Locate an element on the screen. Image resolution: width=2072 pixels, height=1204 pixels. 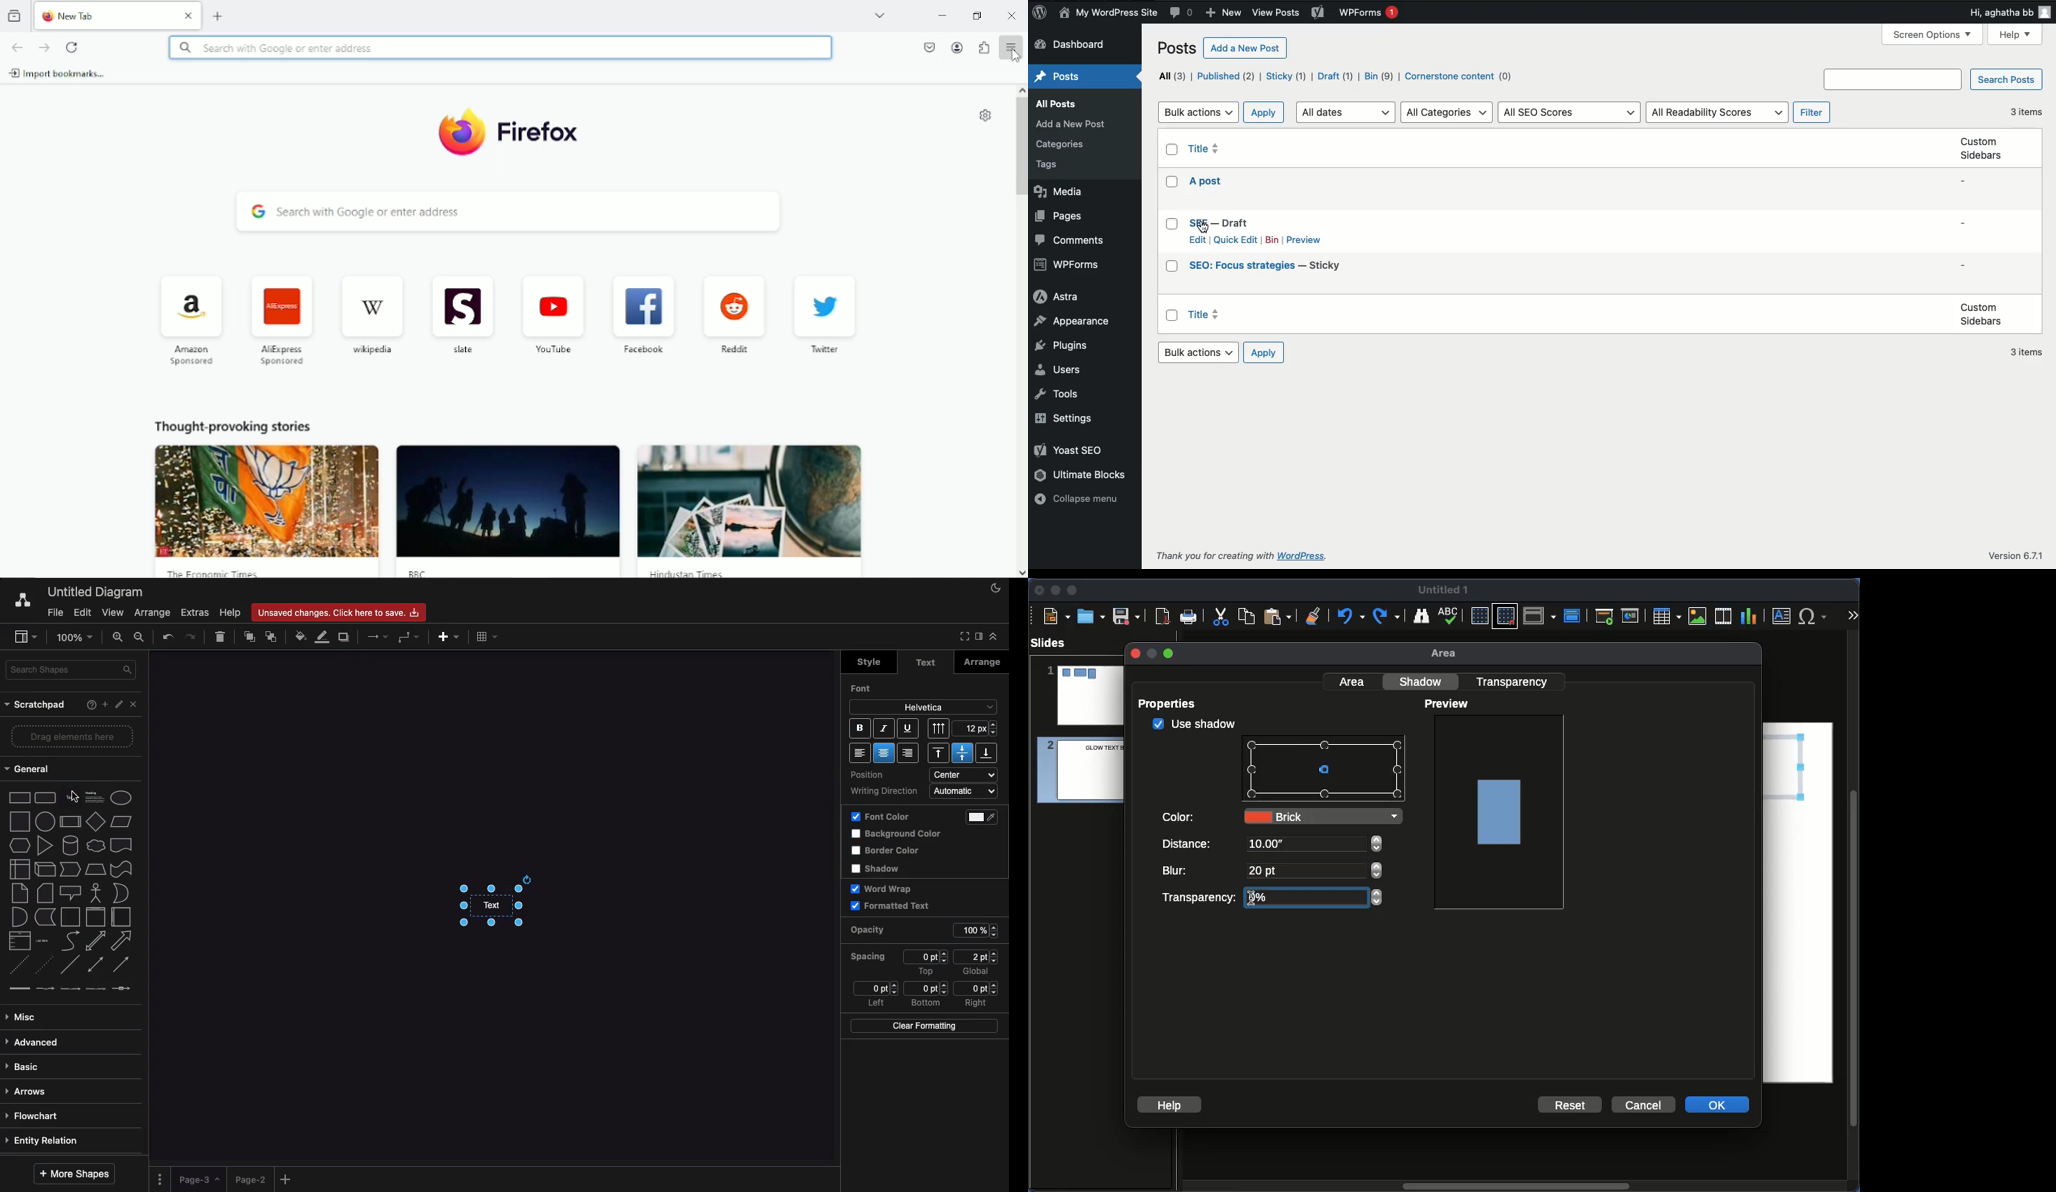
Settings is located at coordinates (1065, 419).